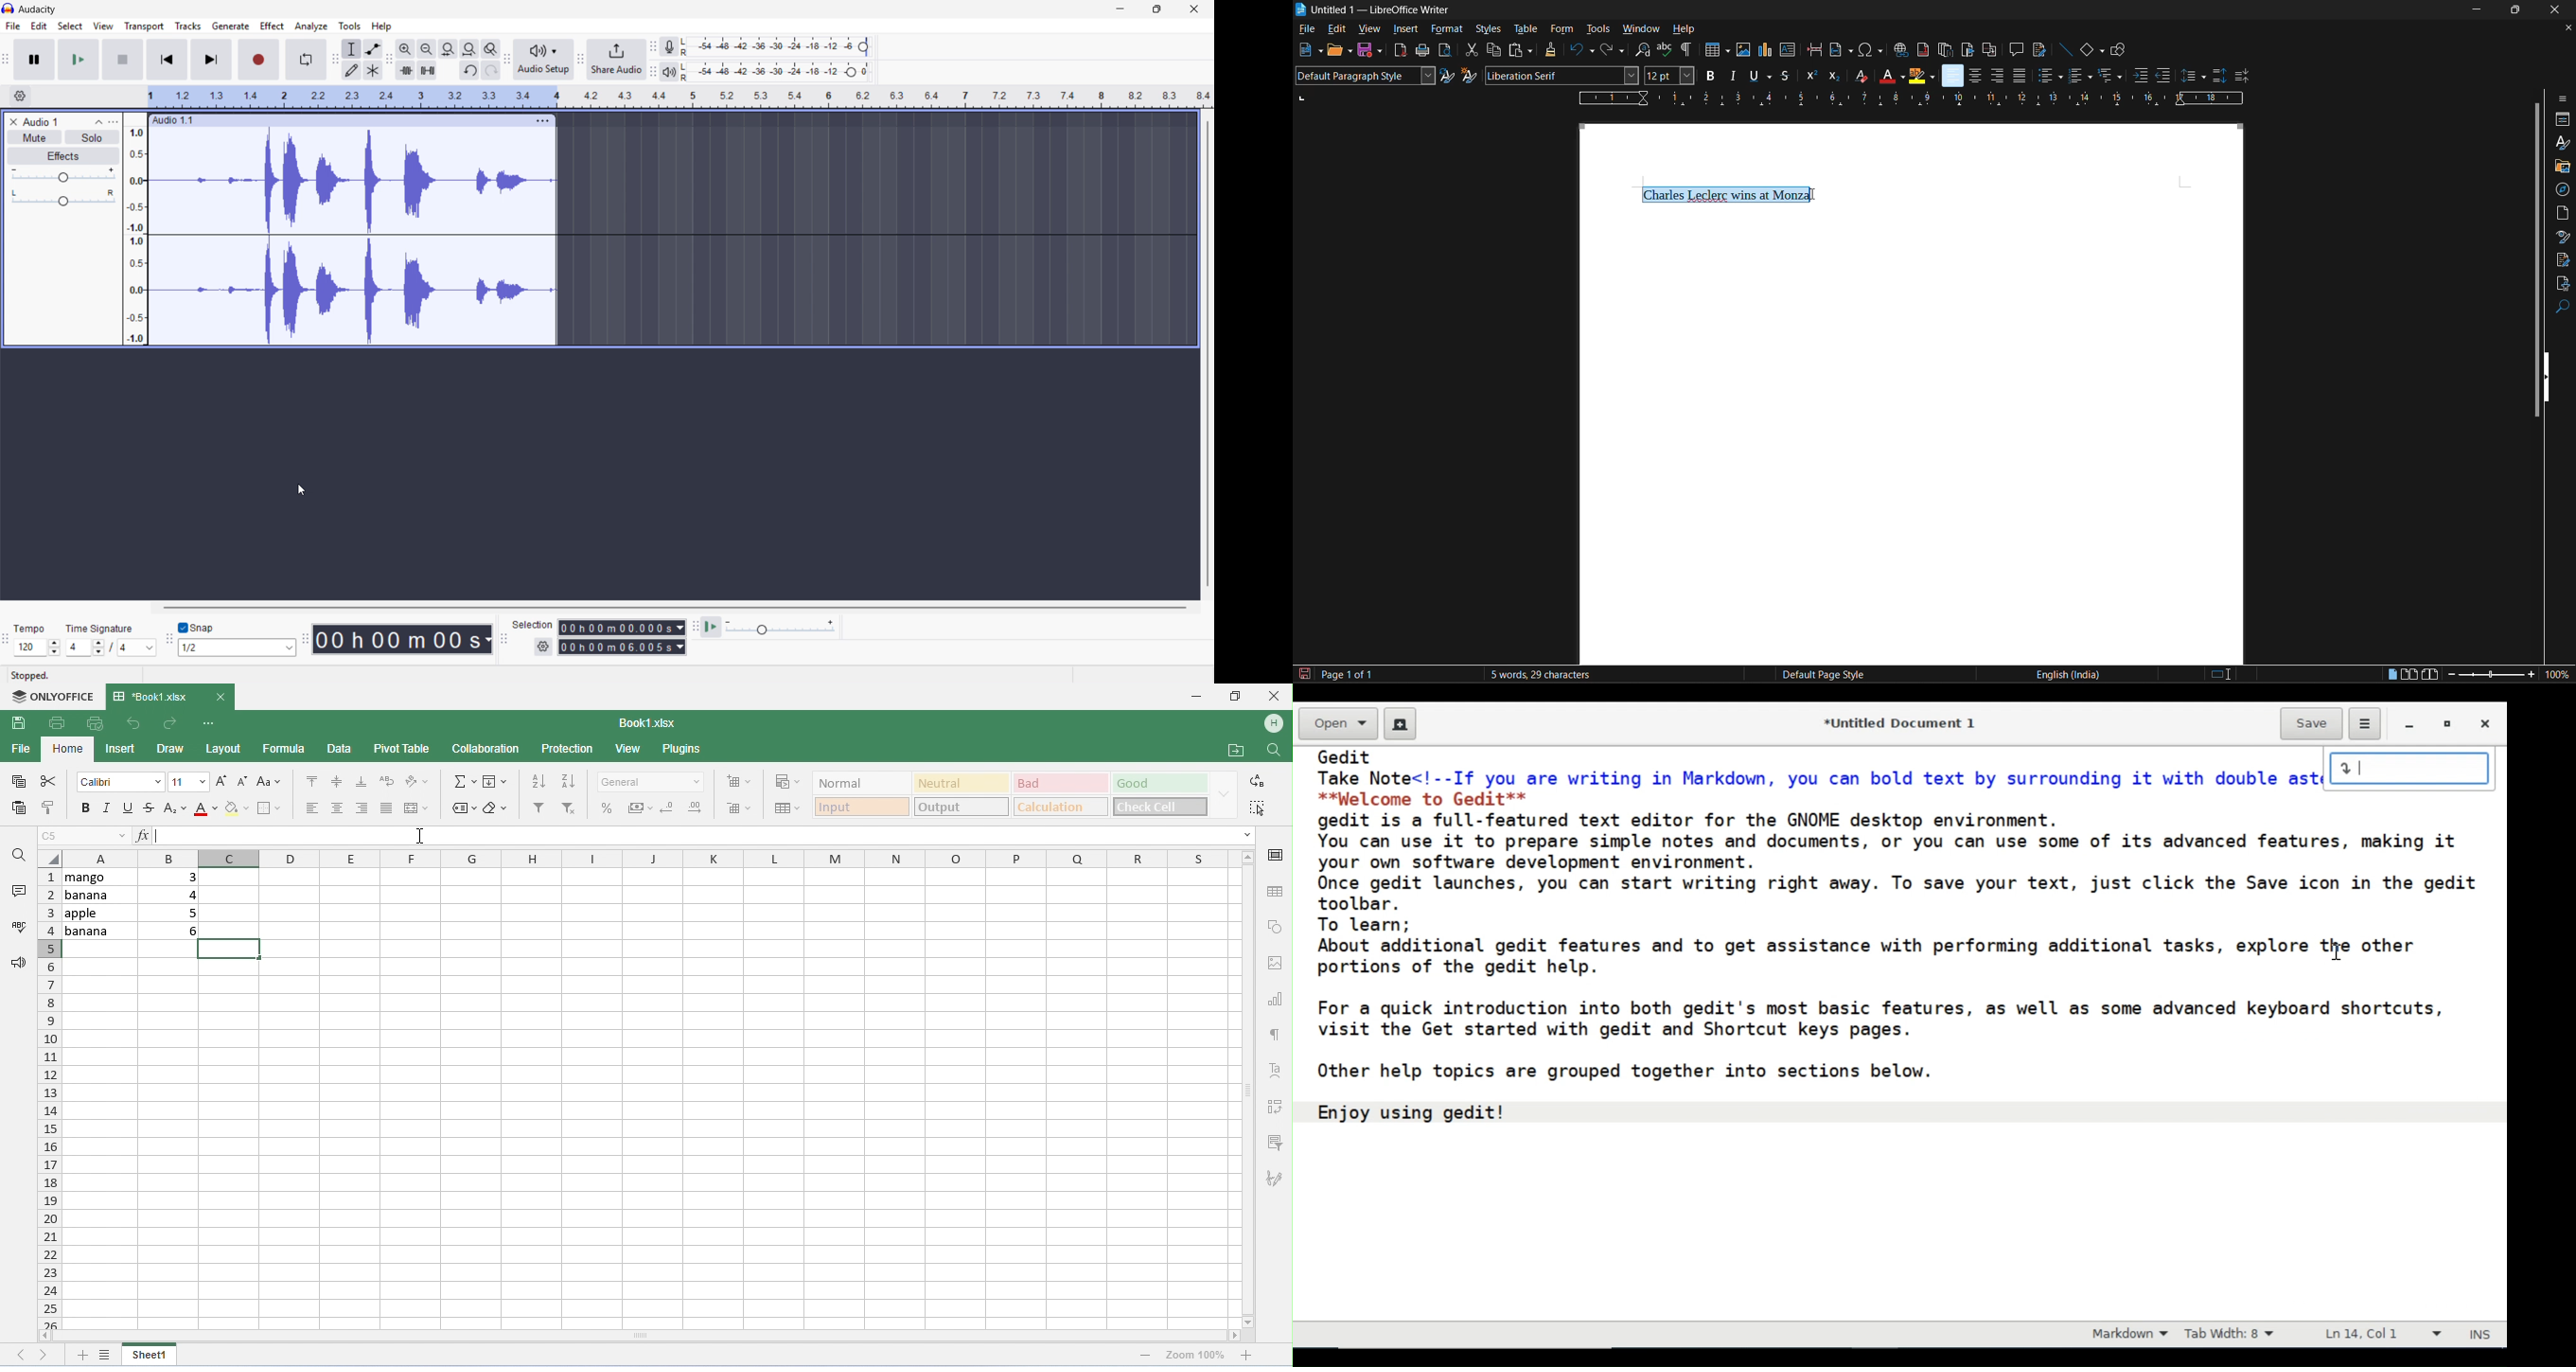  Describe the element at coordinates (2393, 675) in the screenshot. I see `single page view` at that location.